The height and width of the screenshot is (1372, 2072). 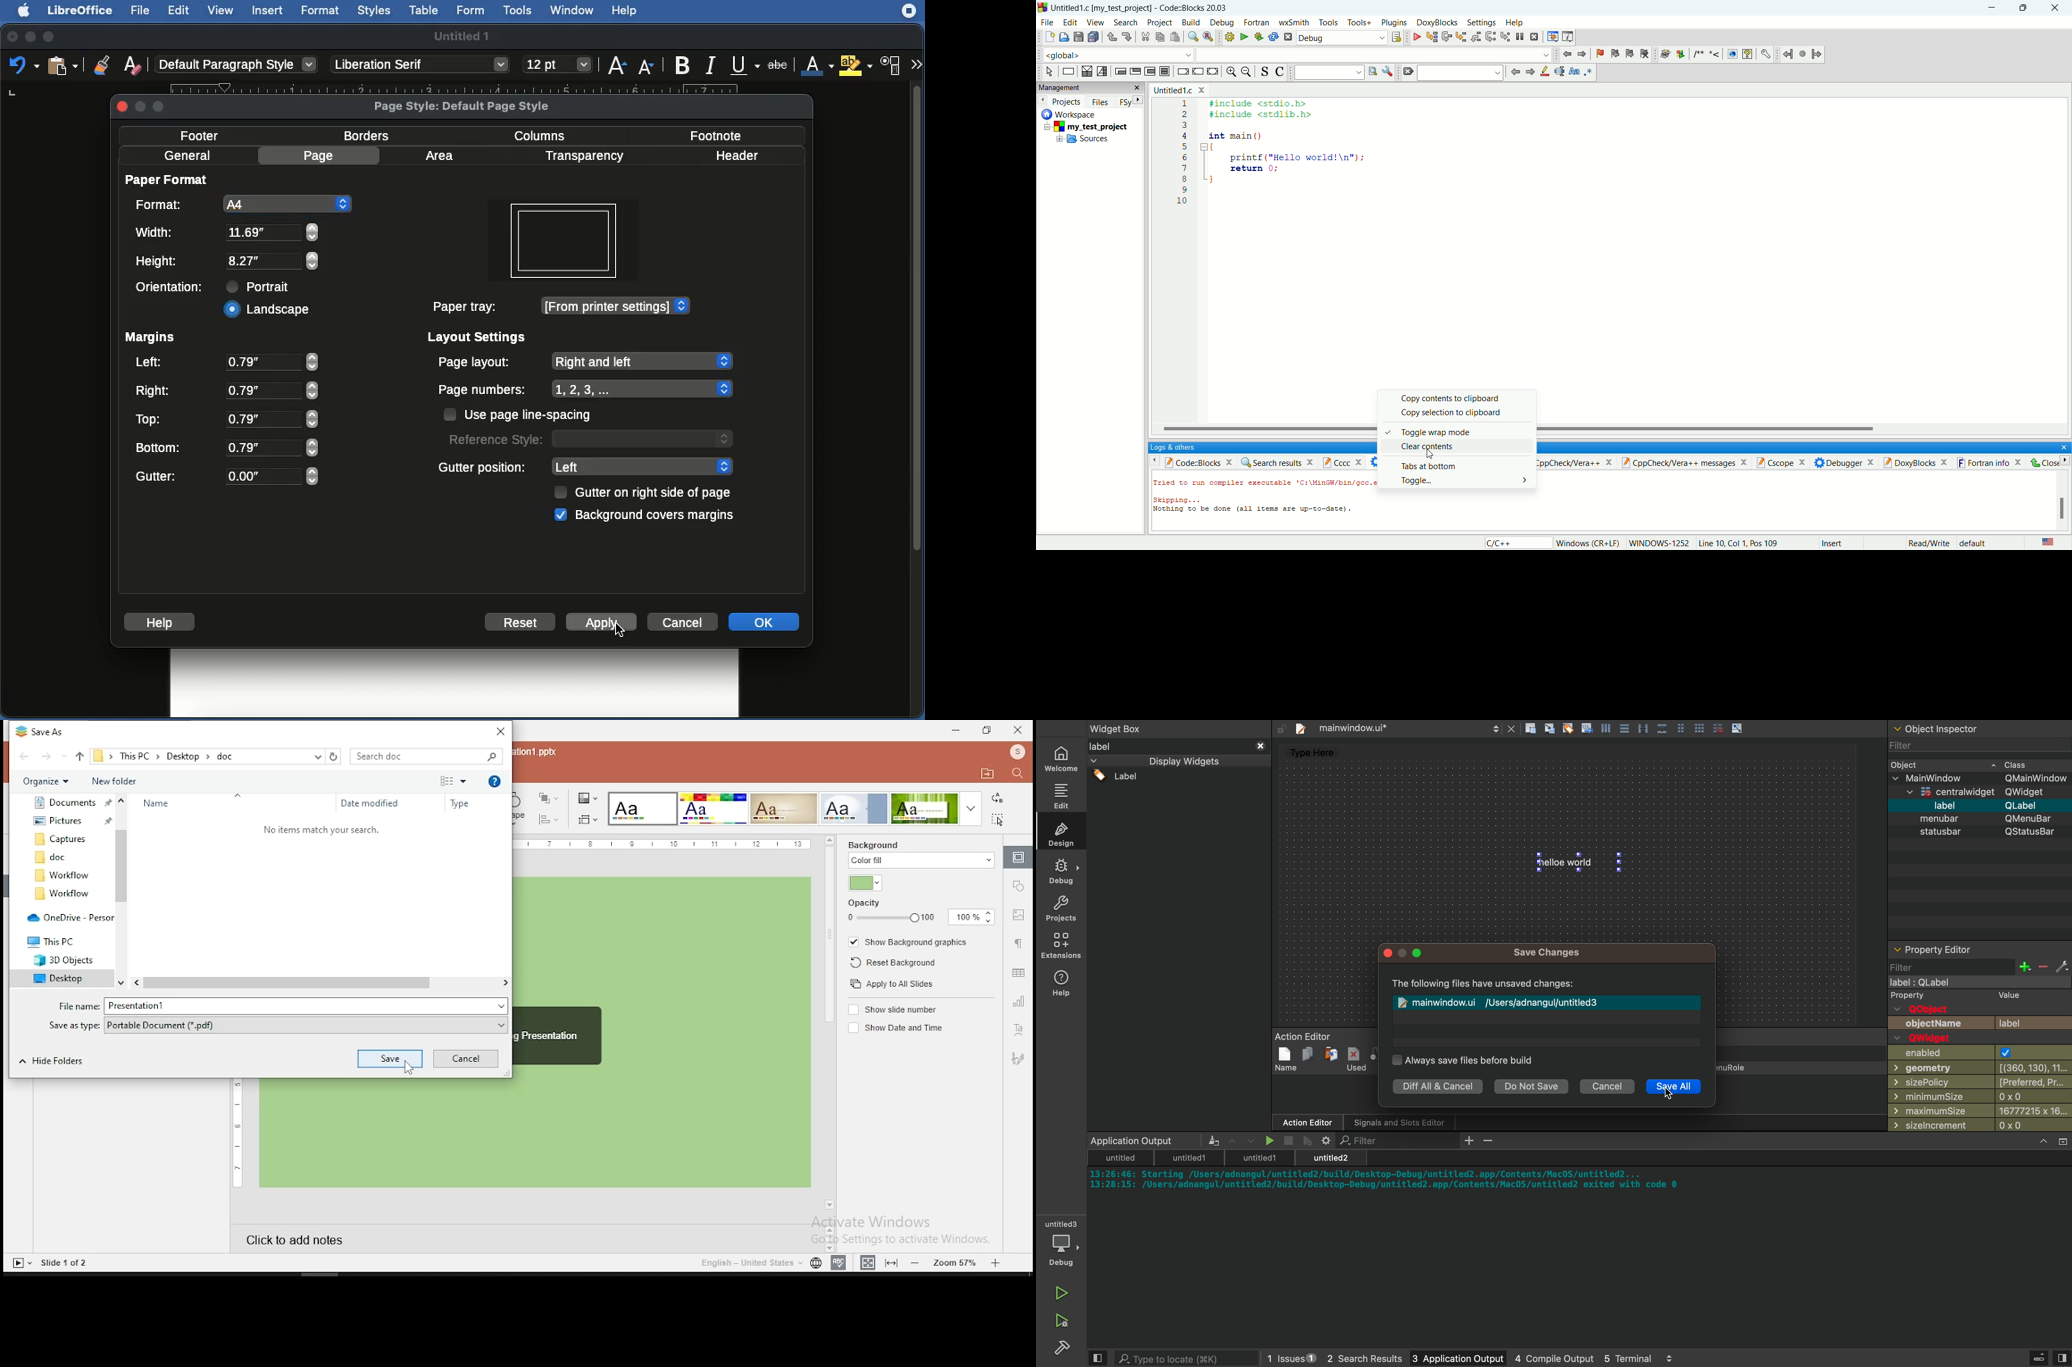 I want to click on select color theme, so click(x=924, y=808).